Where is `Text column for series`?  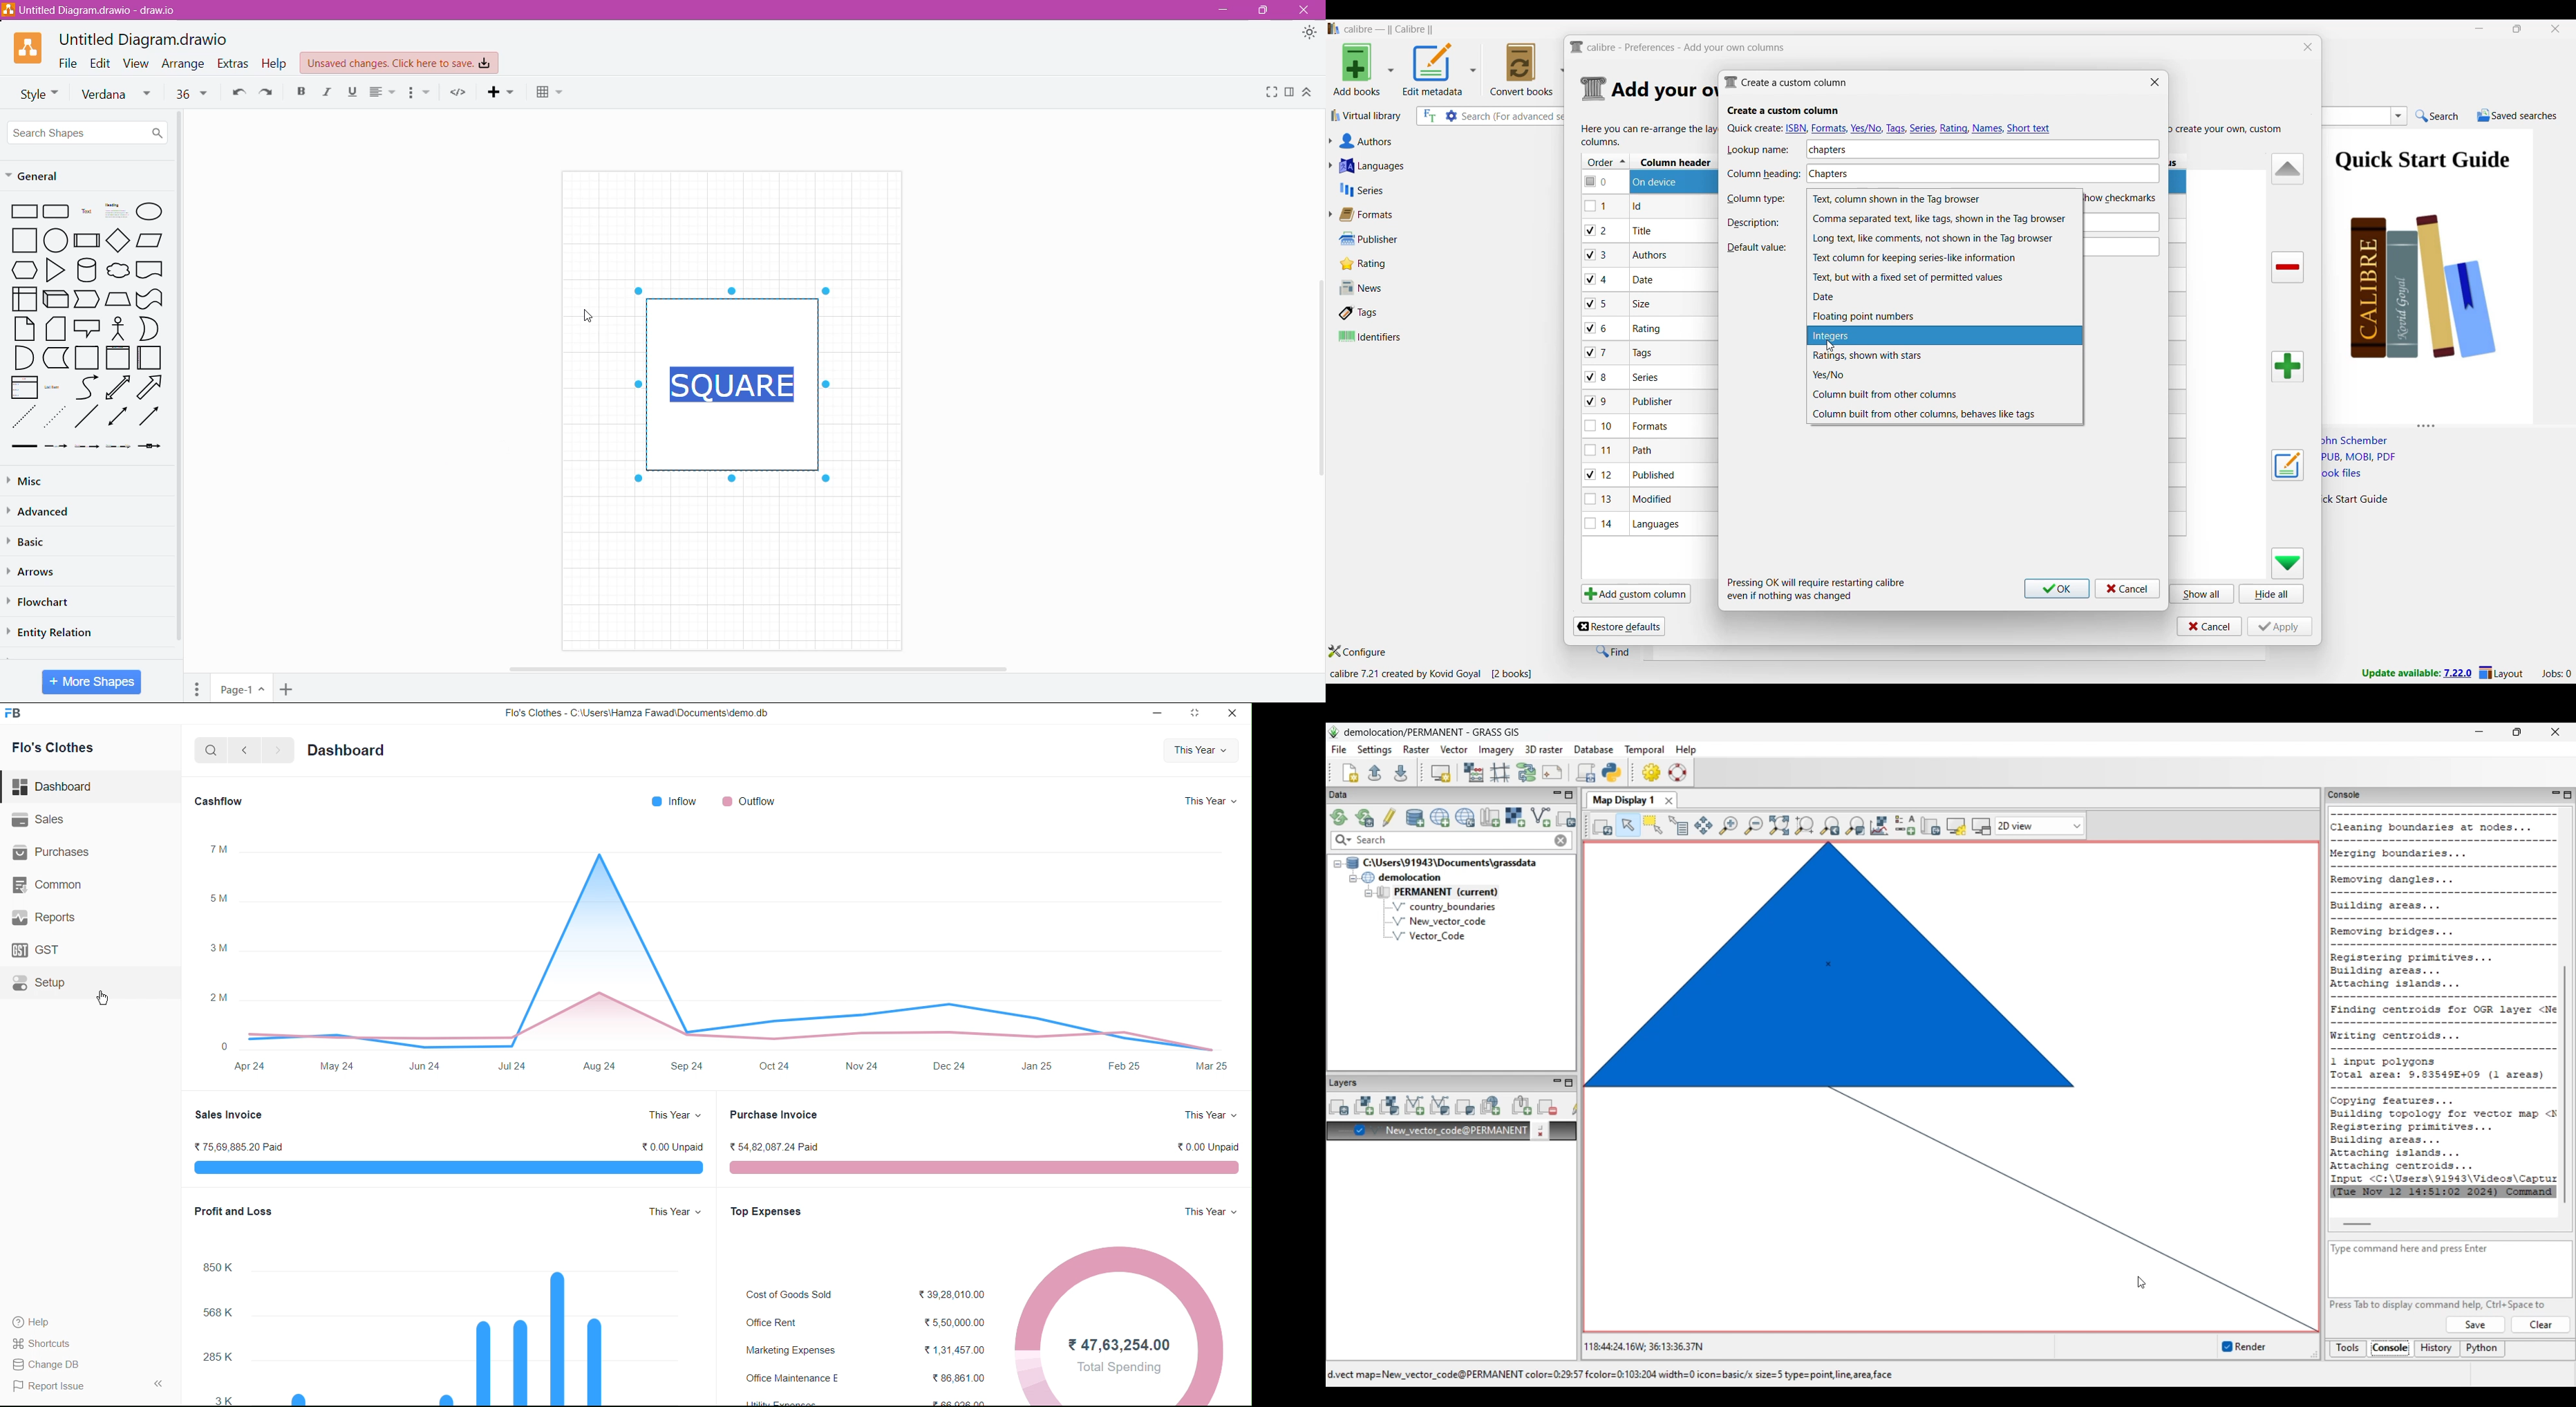
Text column for series is located at coordinates (1945, 257).